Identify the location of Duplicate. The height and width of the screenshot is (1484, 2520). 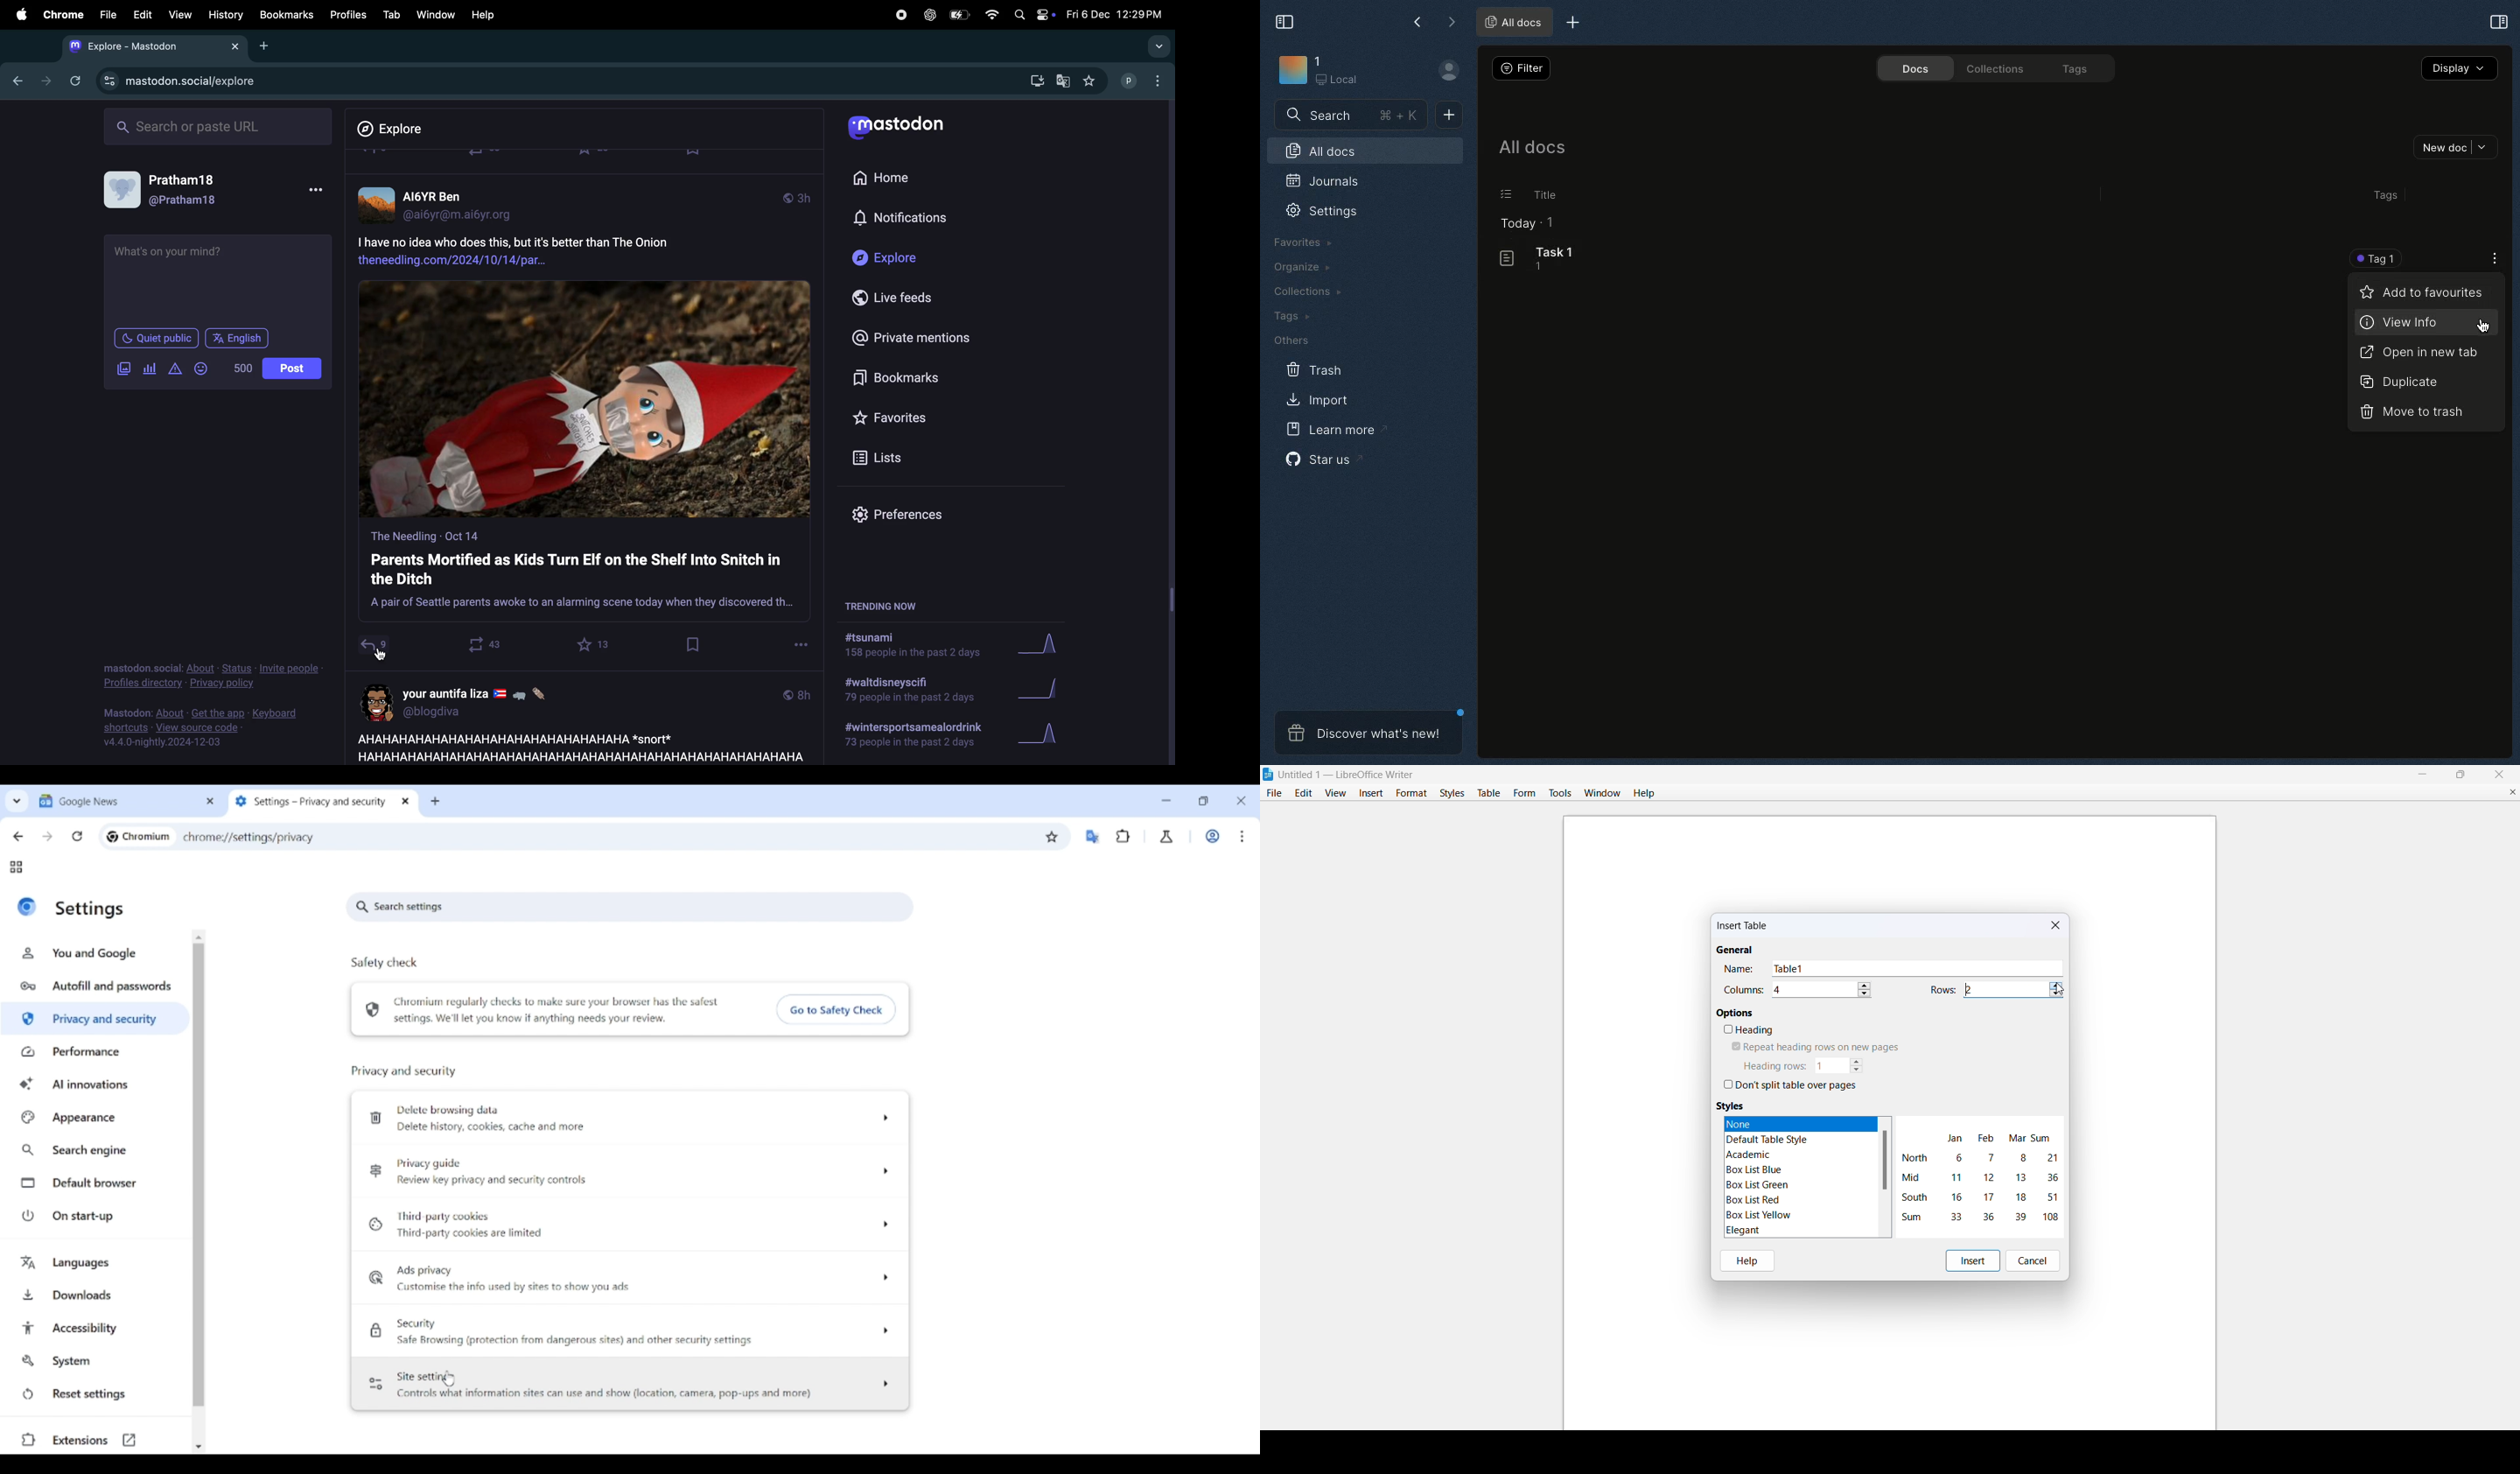
(2401, 382).